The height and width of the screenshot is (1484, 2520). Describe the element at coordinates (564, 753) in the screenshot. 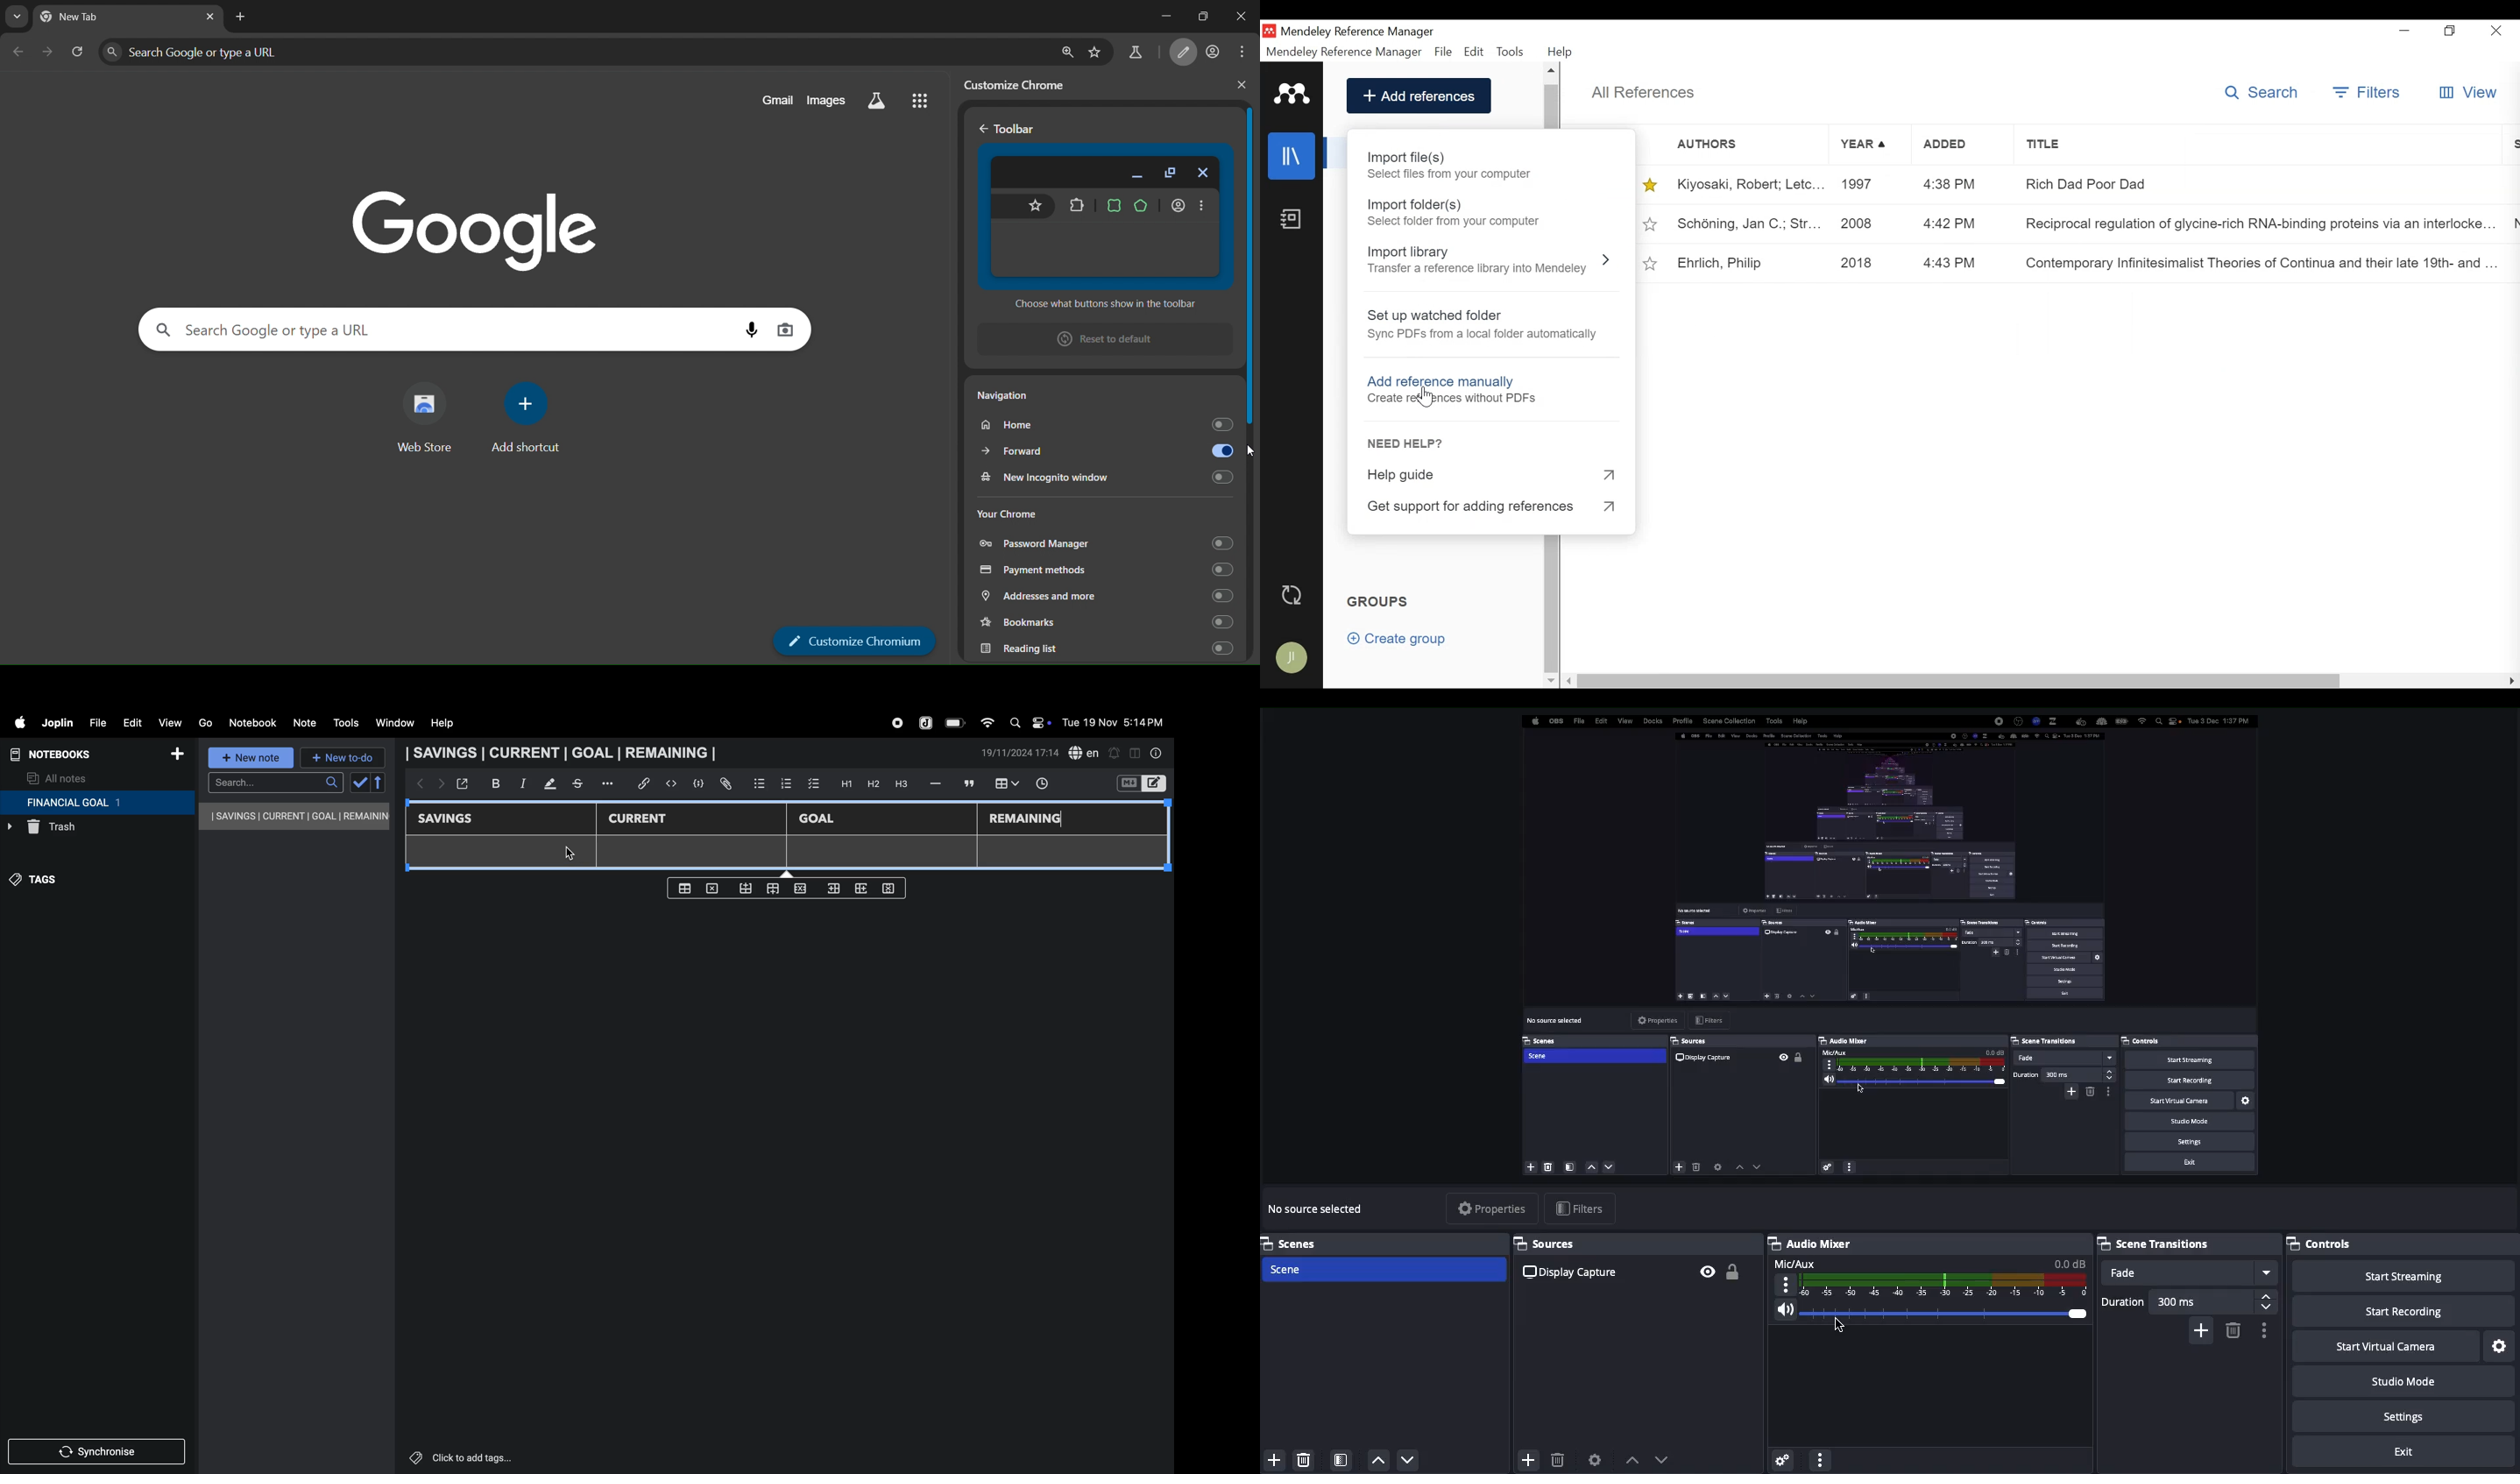

I see `savings current goal remaining` at that location.